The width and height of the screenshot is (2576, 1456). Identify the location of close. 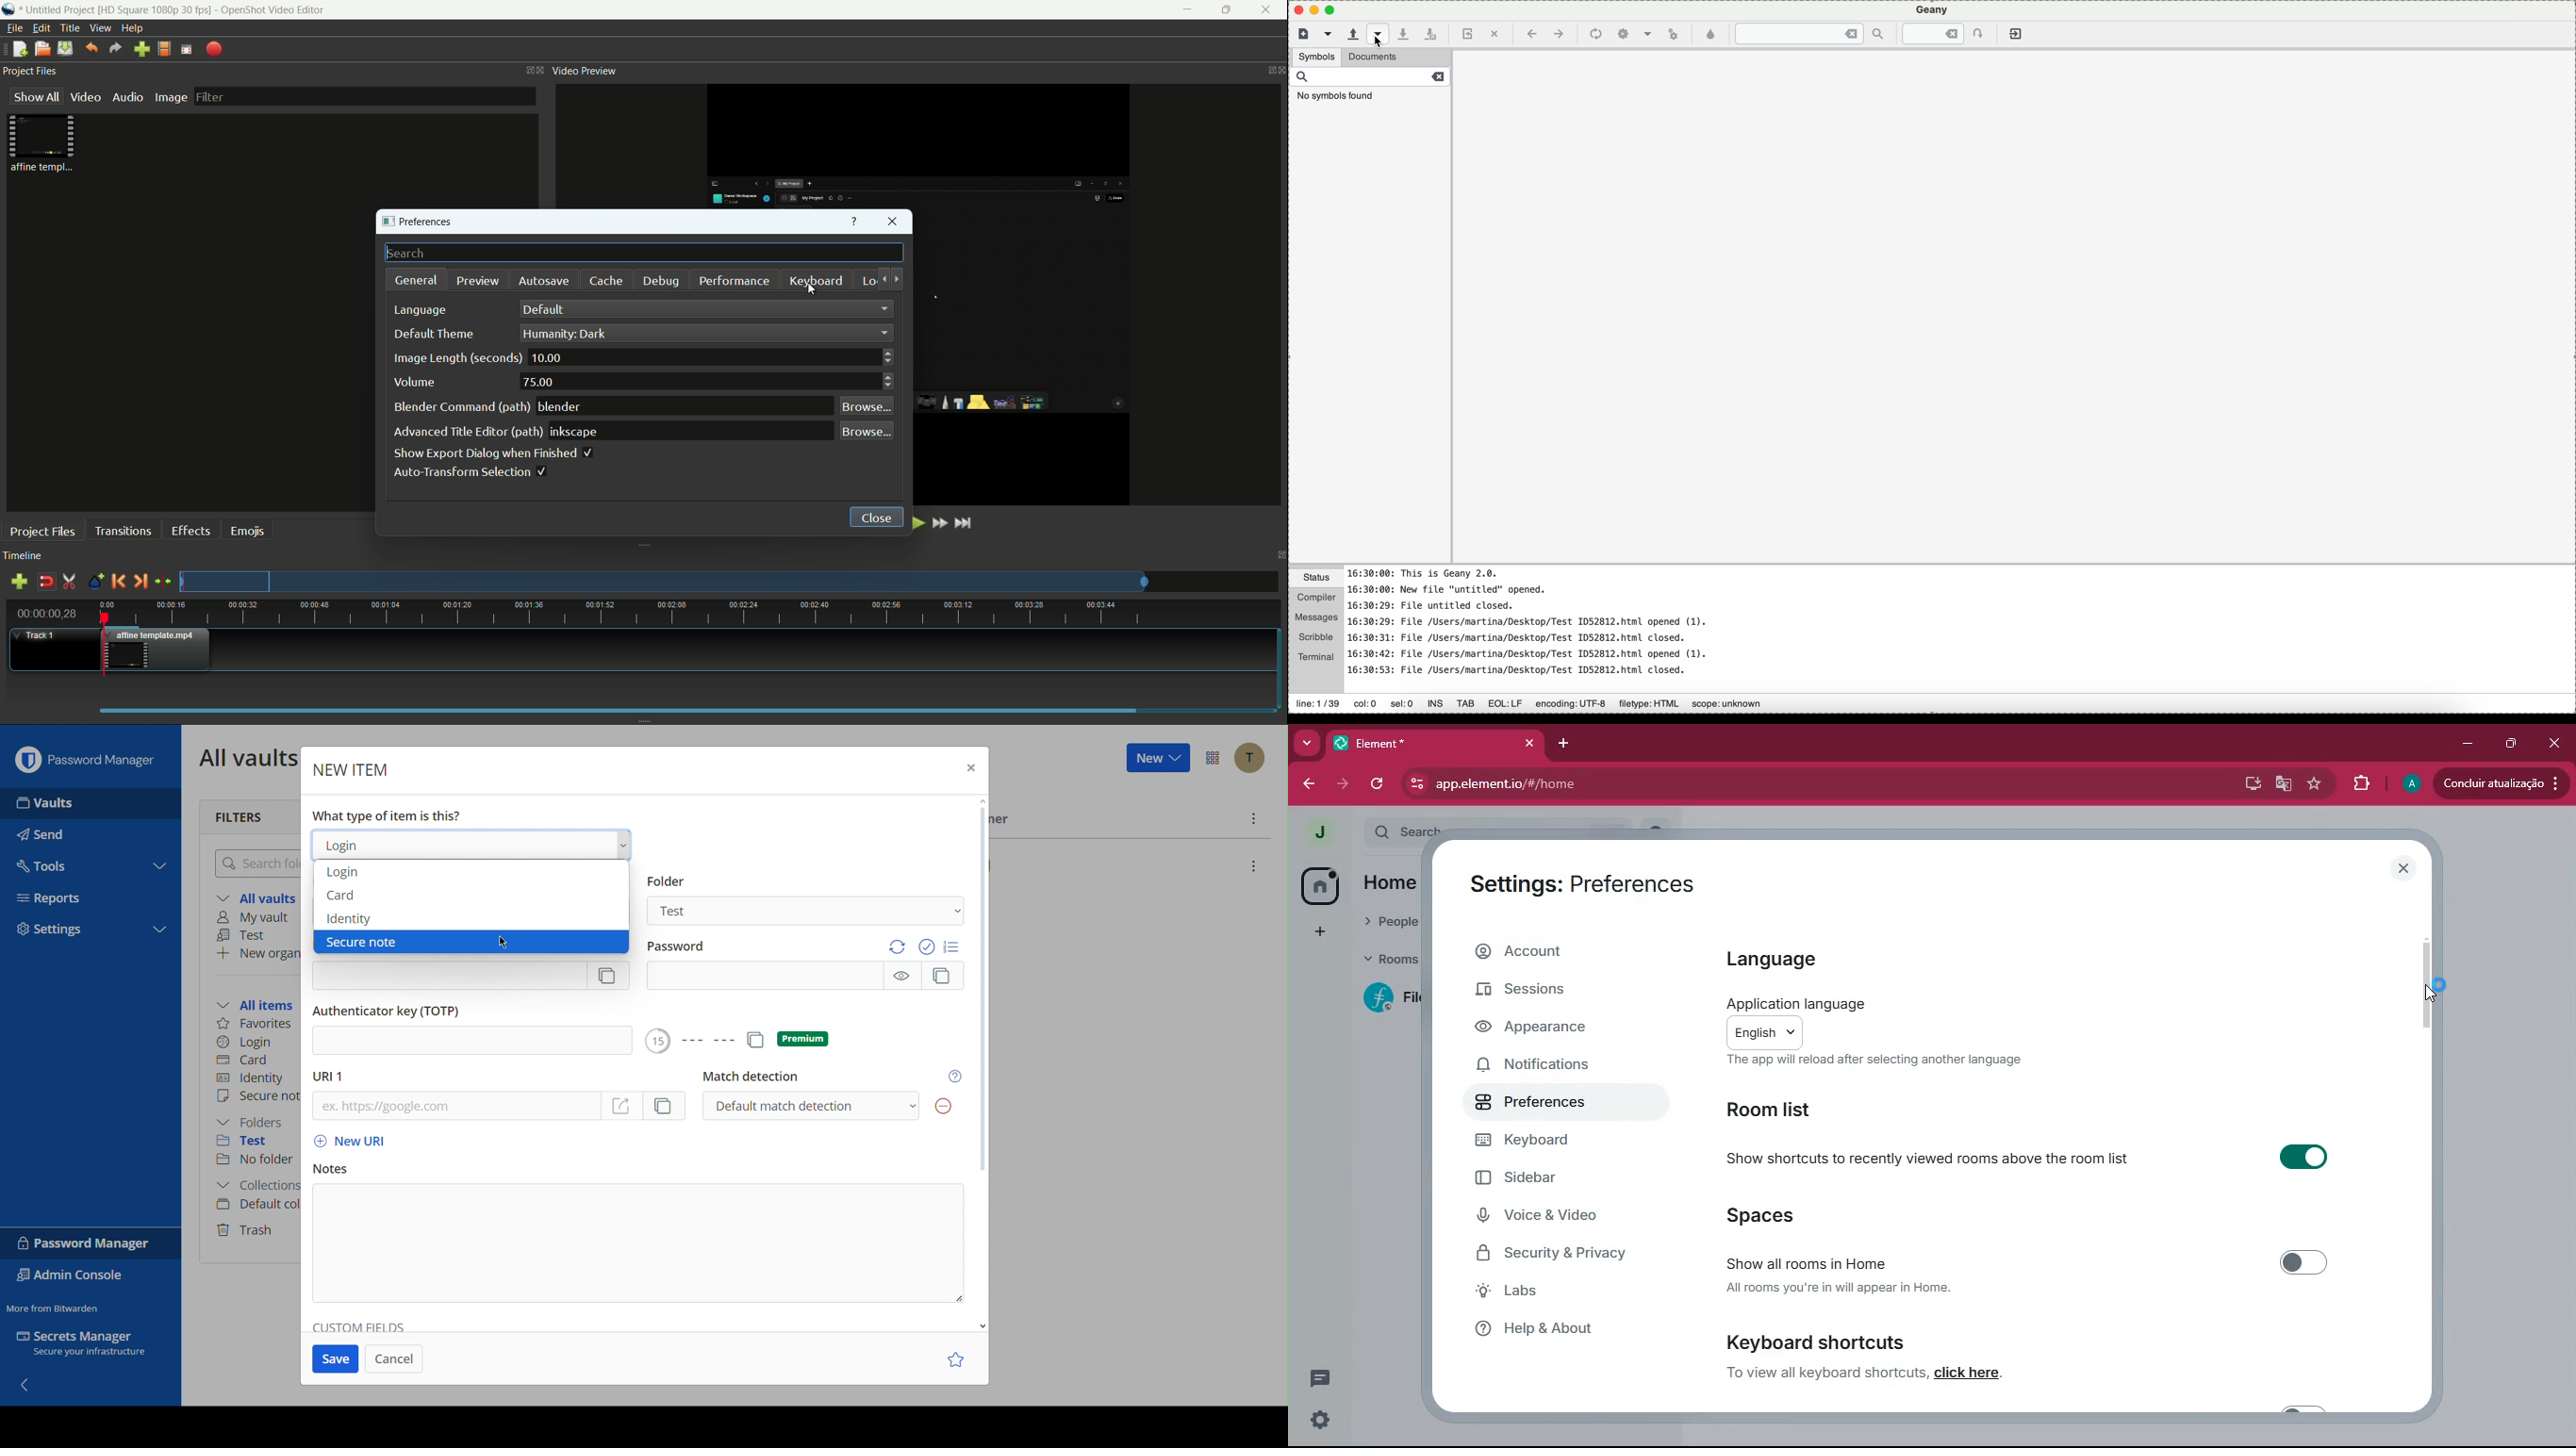
(1296, 10).